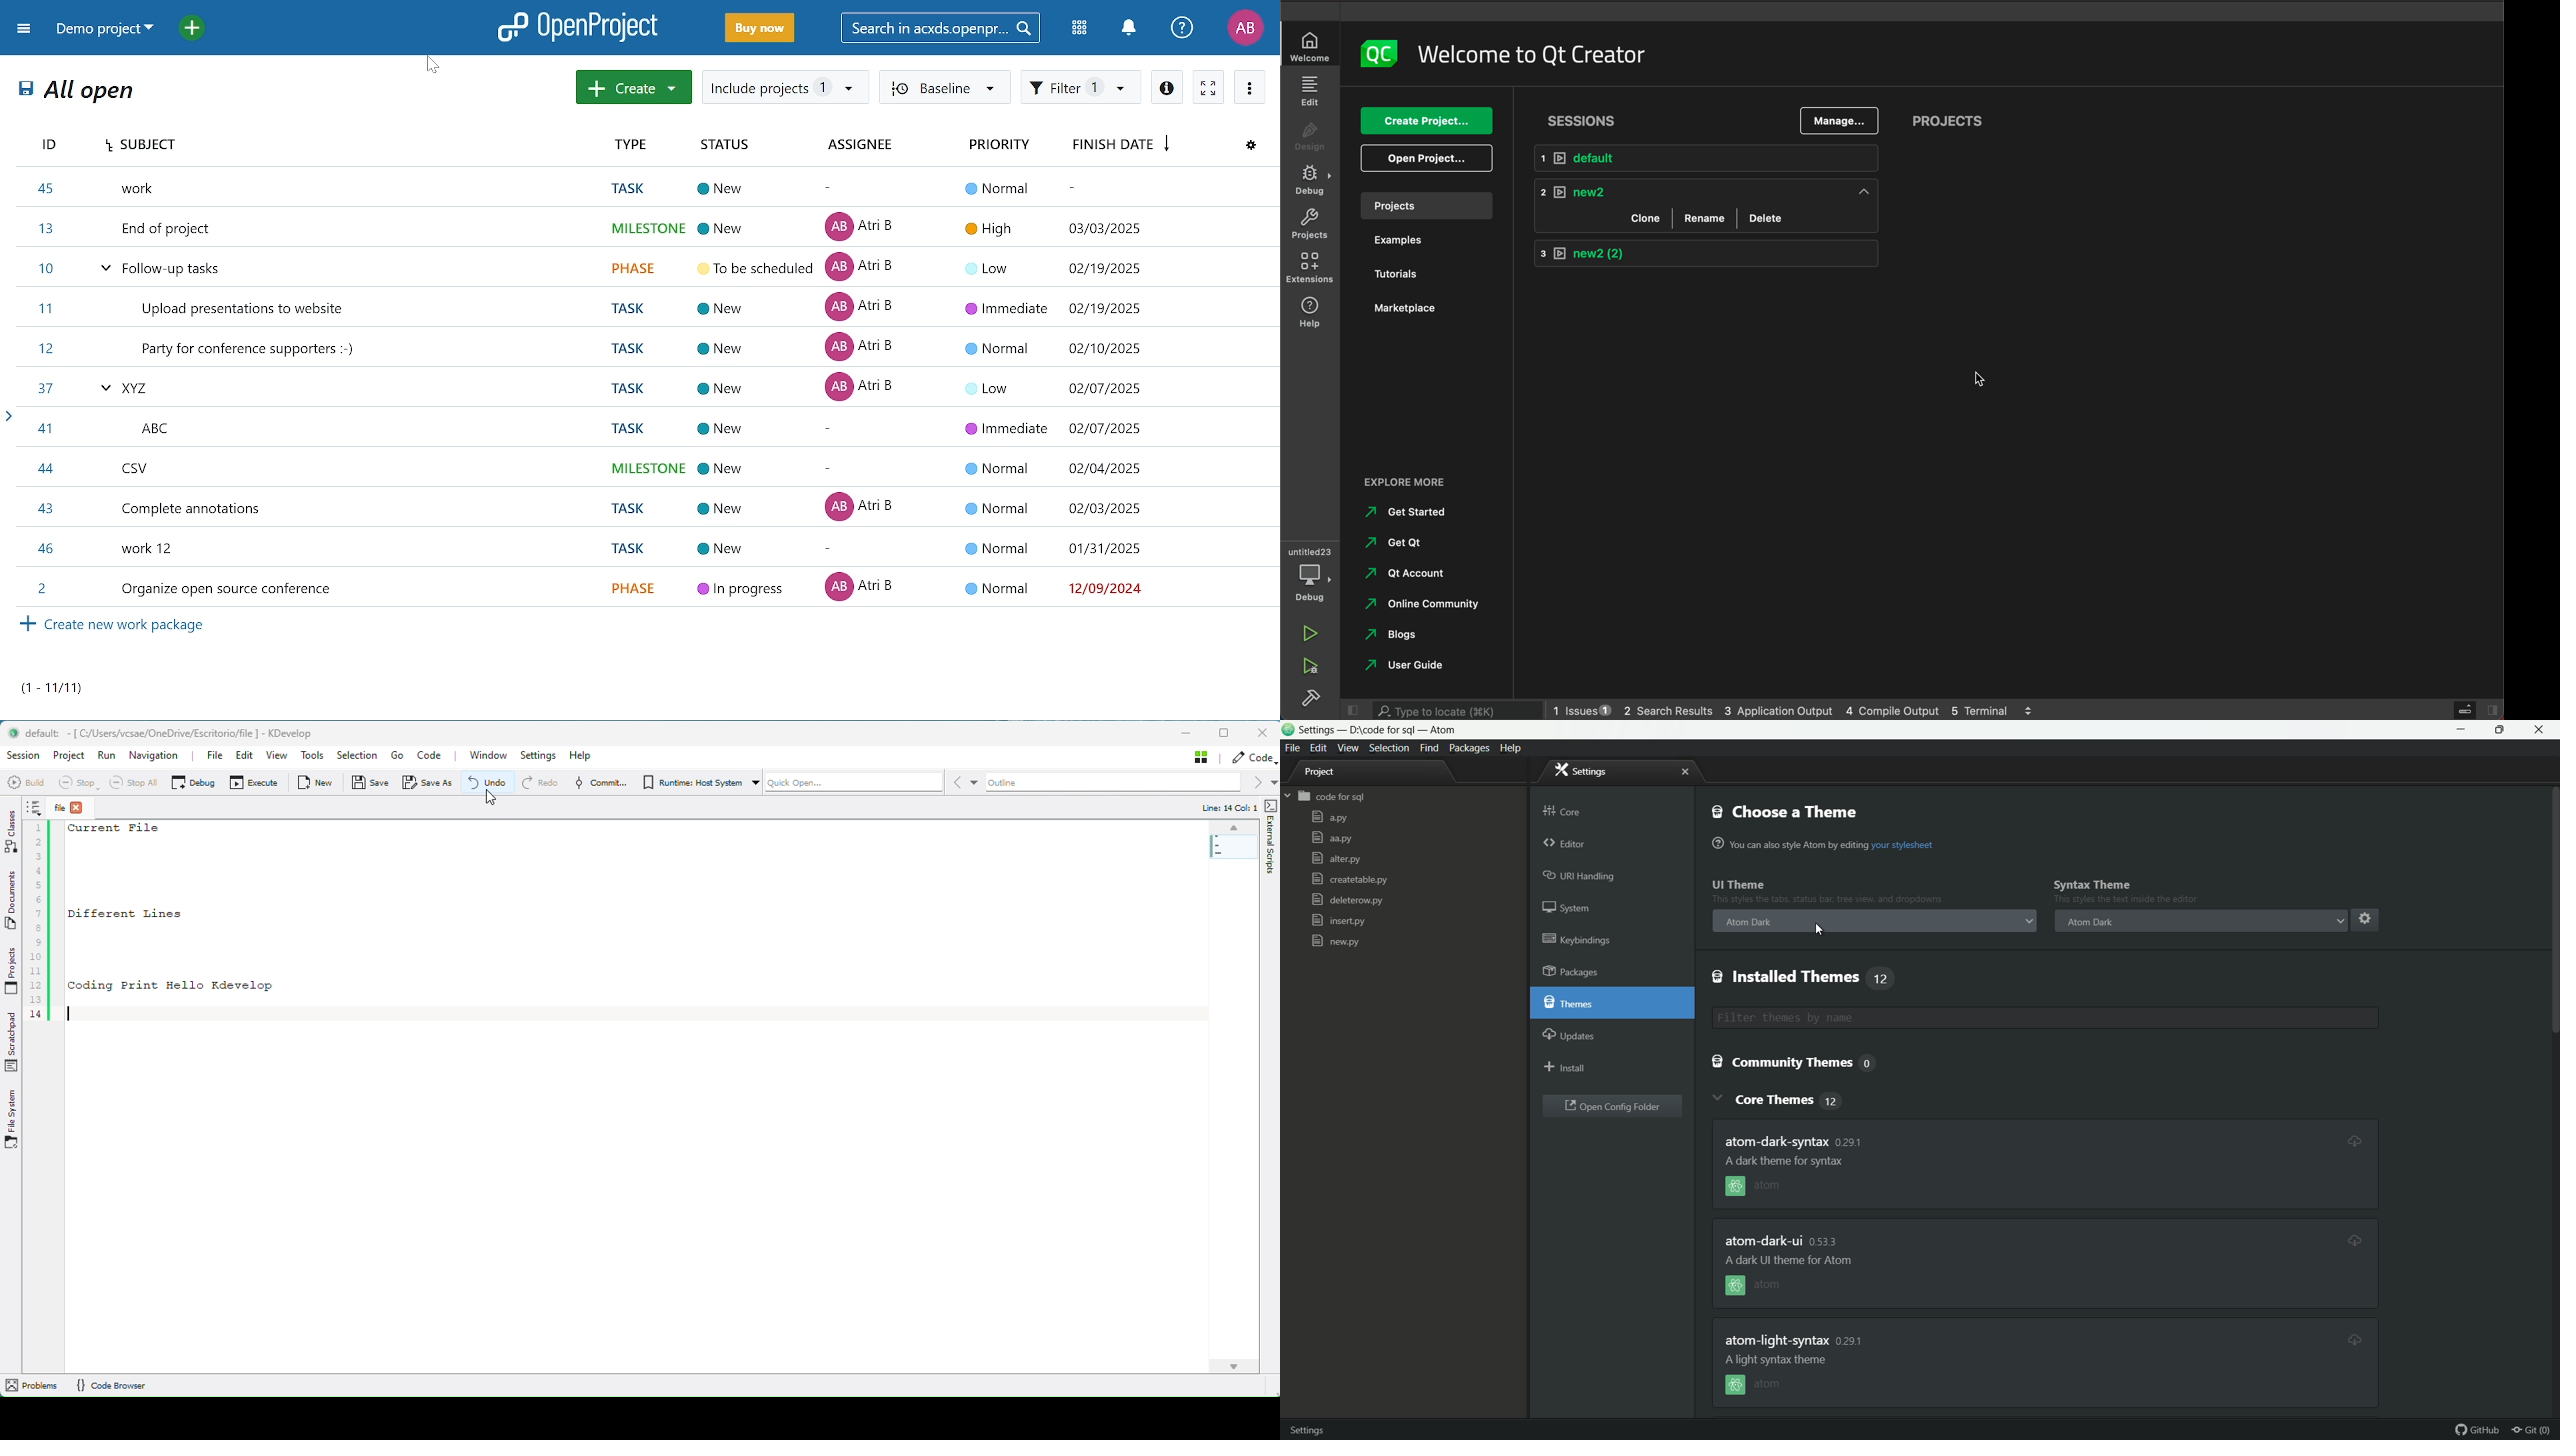  What do you see at coordinates (1405, 513) in the screenshot?
I see `get started` at bounding box center [1405, 513].